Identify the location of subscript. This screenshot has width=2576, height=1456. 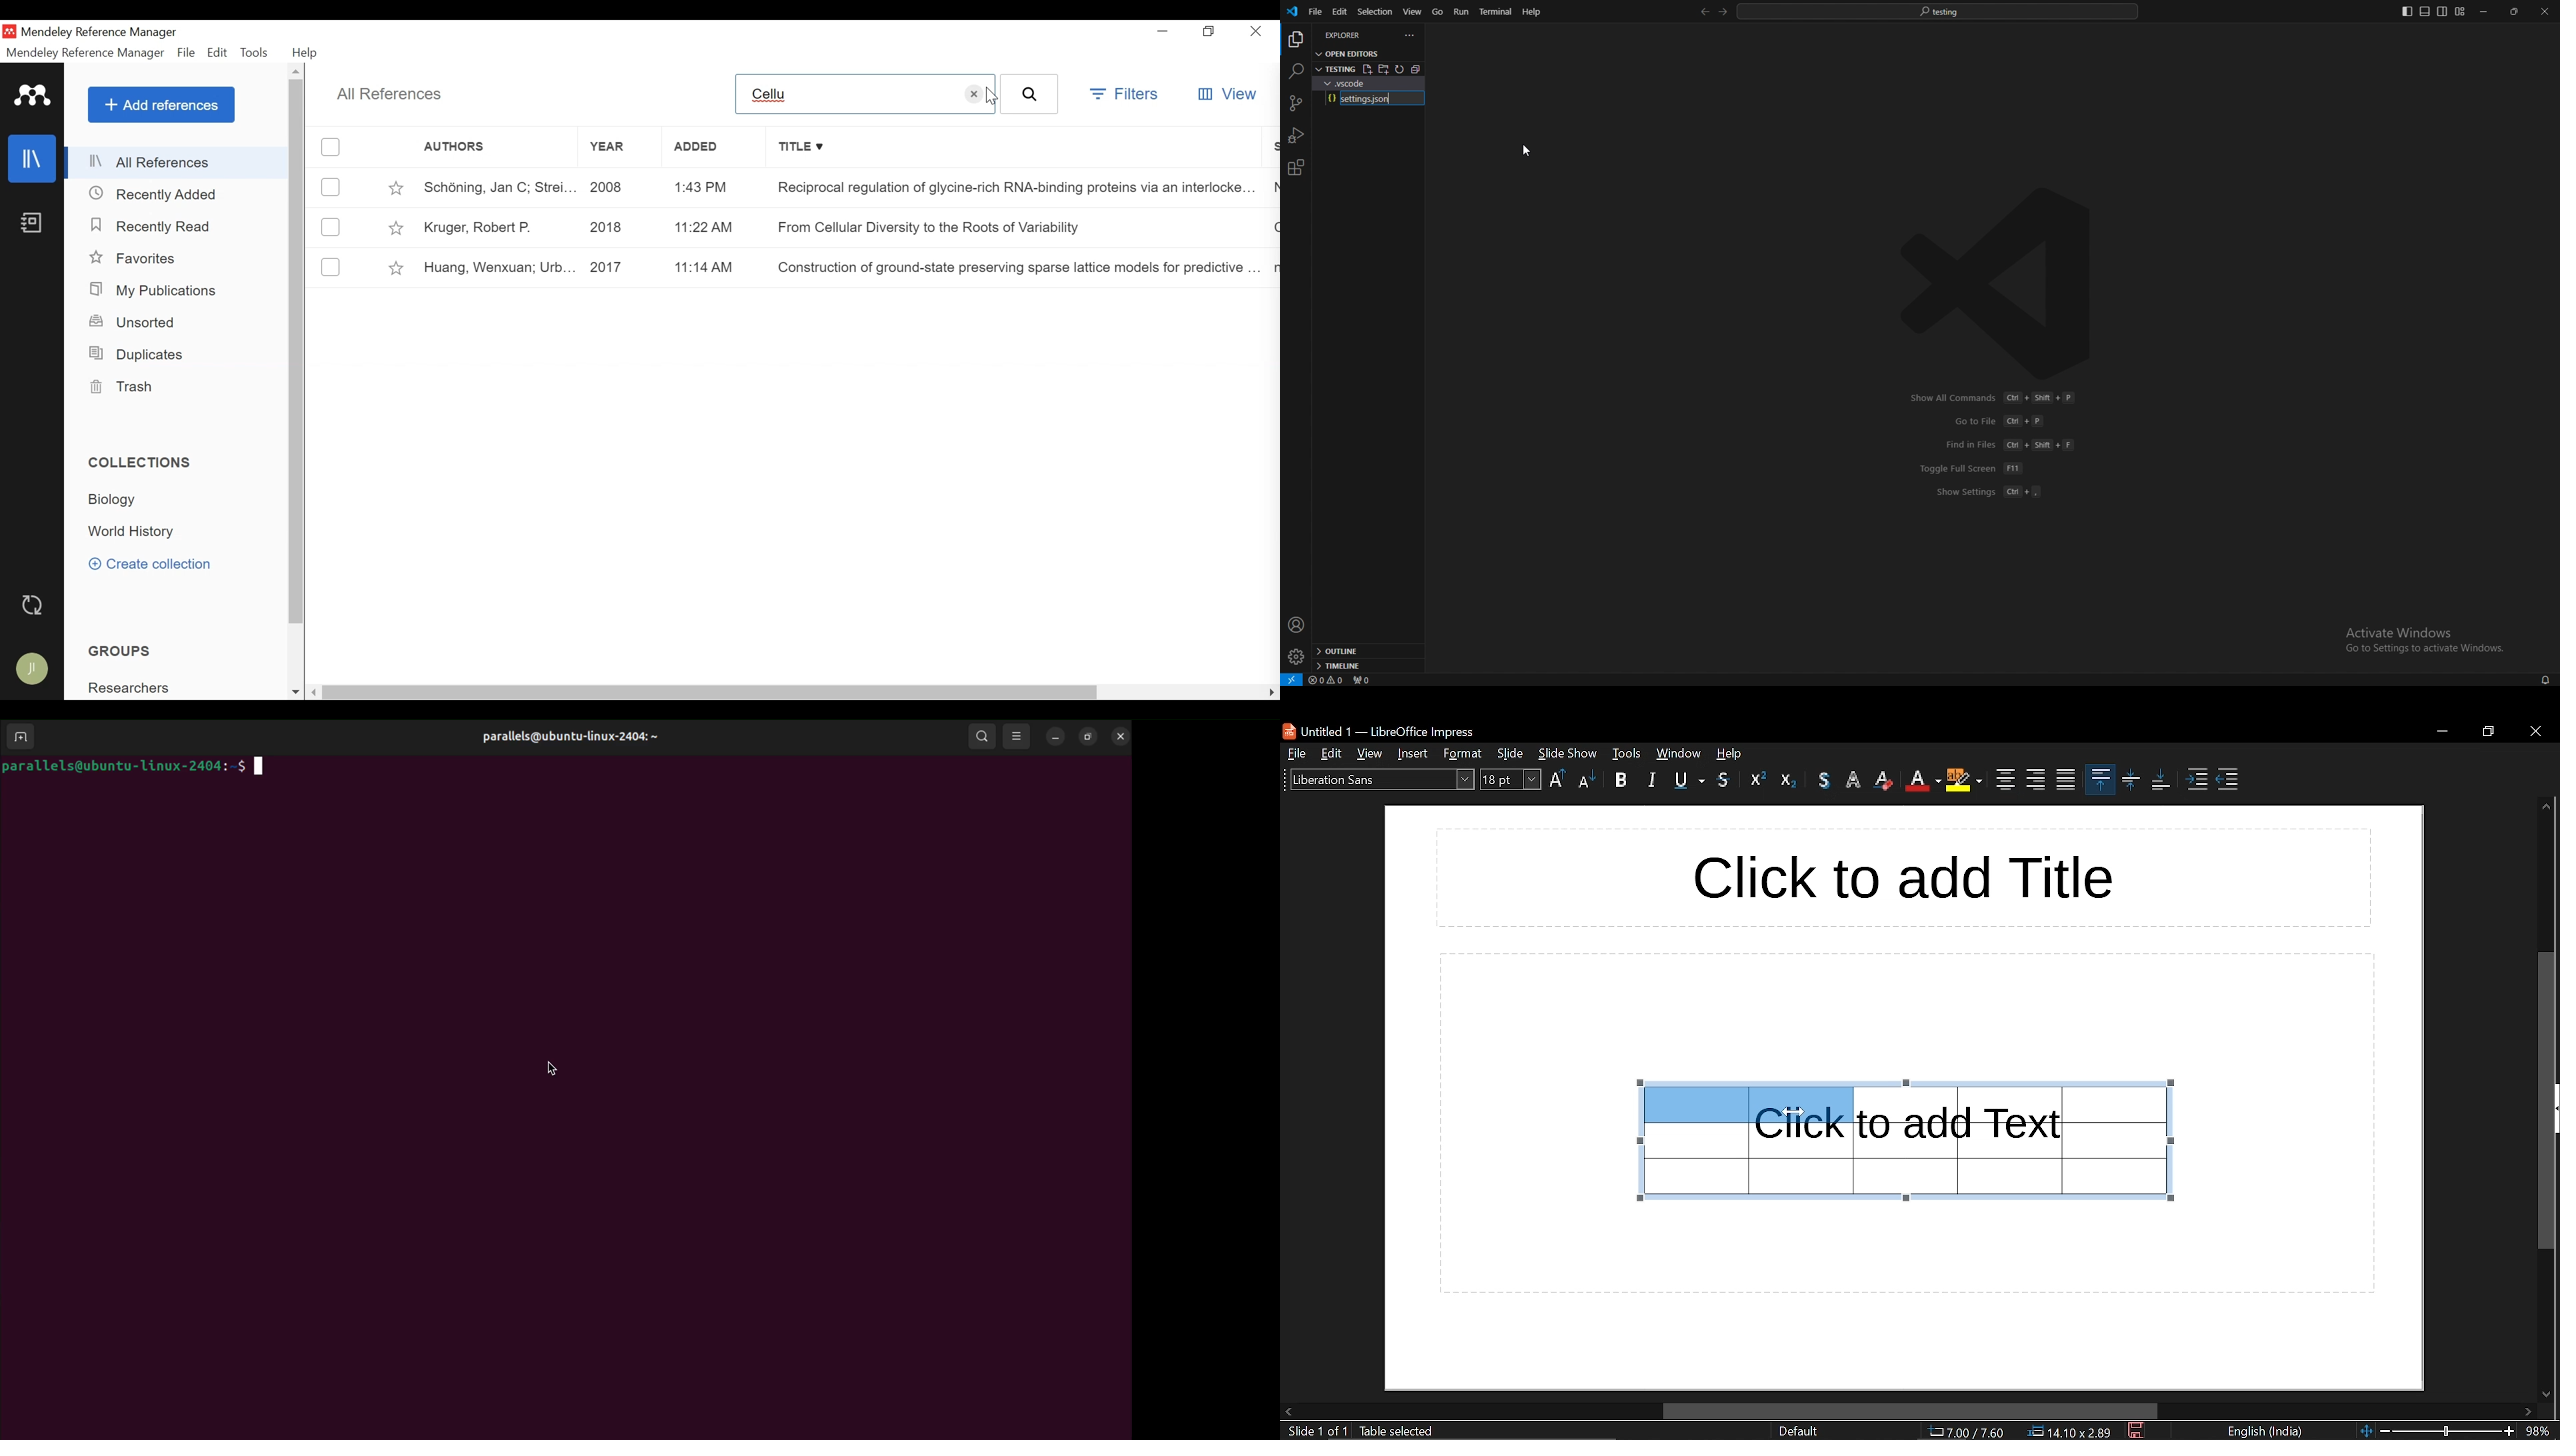
(1789, 779).